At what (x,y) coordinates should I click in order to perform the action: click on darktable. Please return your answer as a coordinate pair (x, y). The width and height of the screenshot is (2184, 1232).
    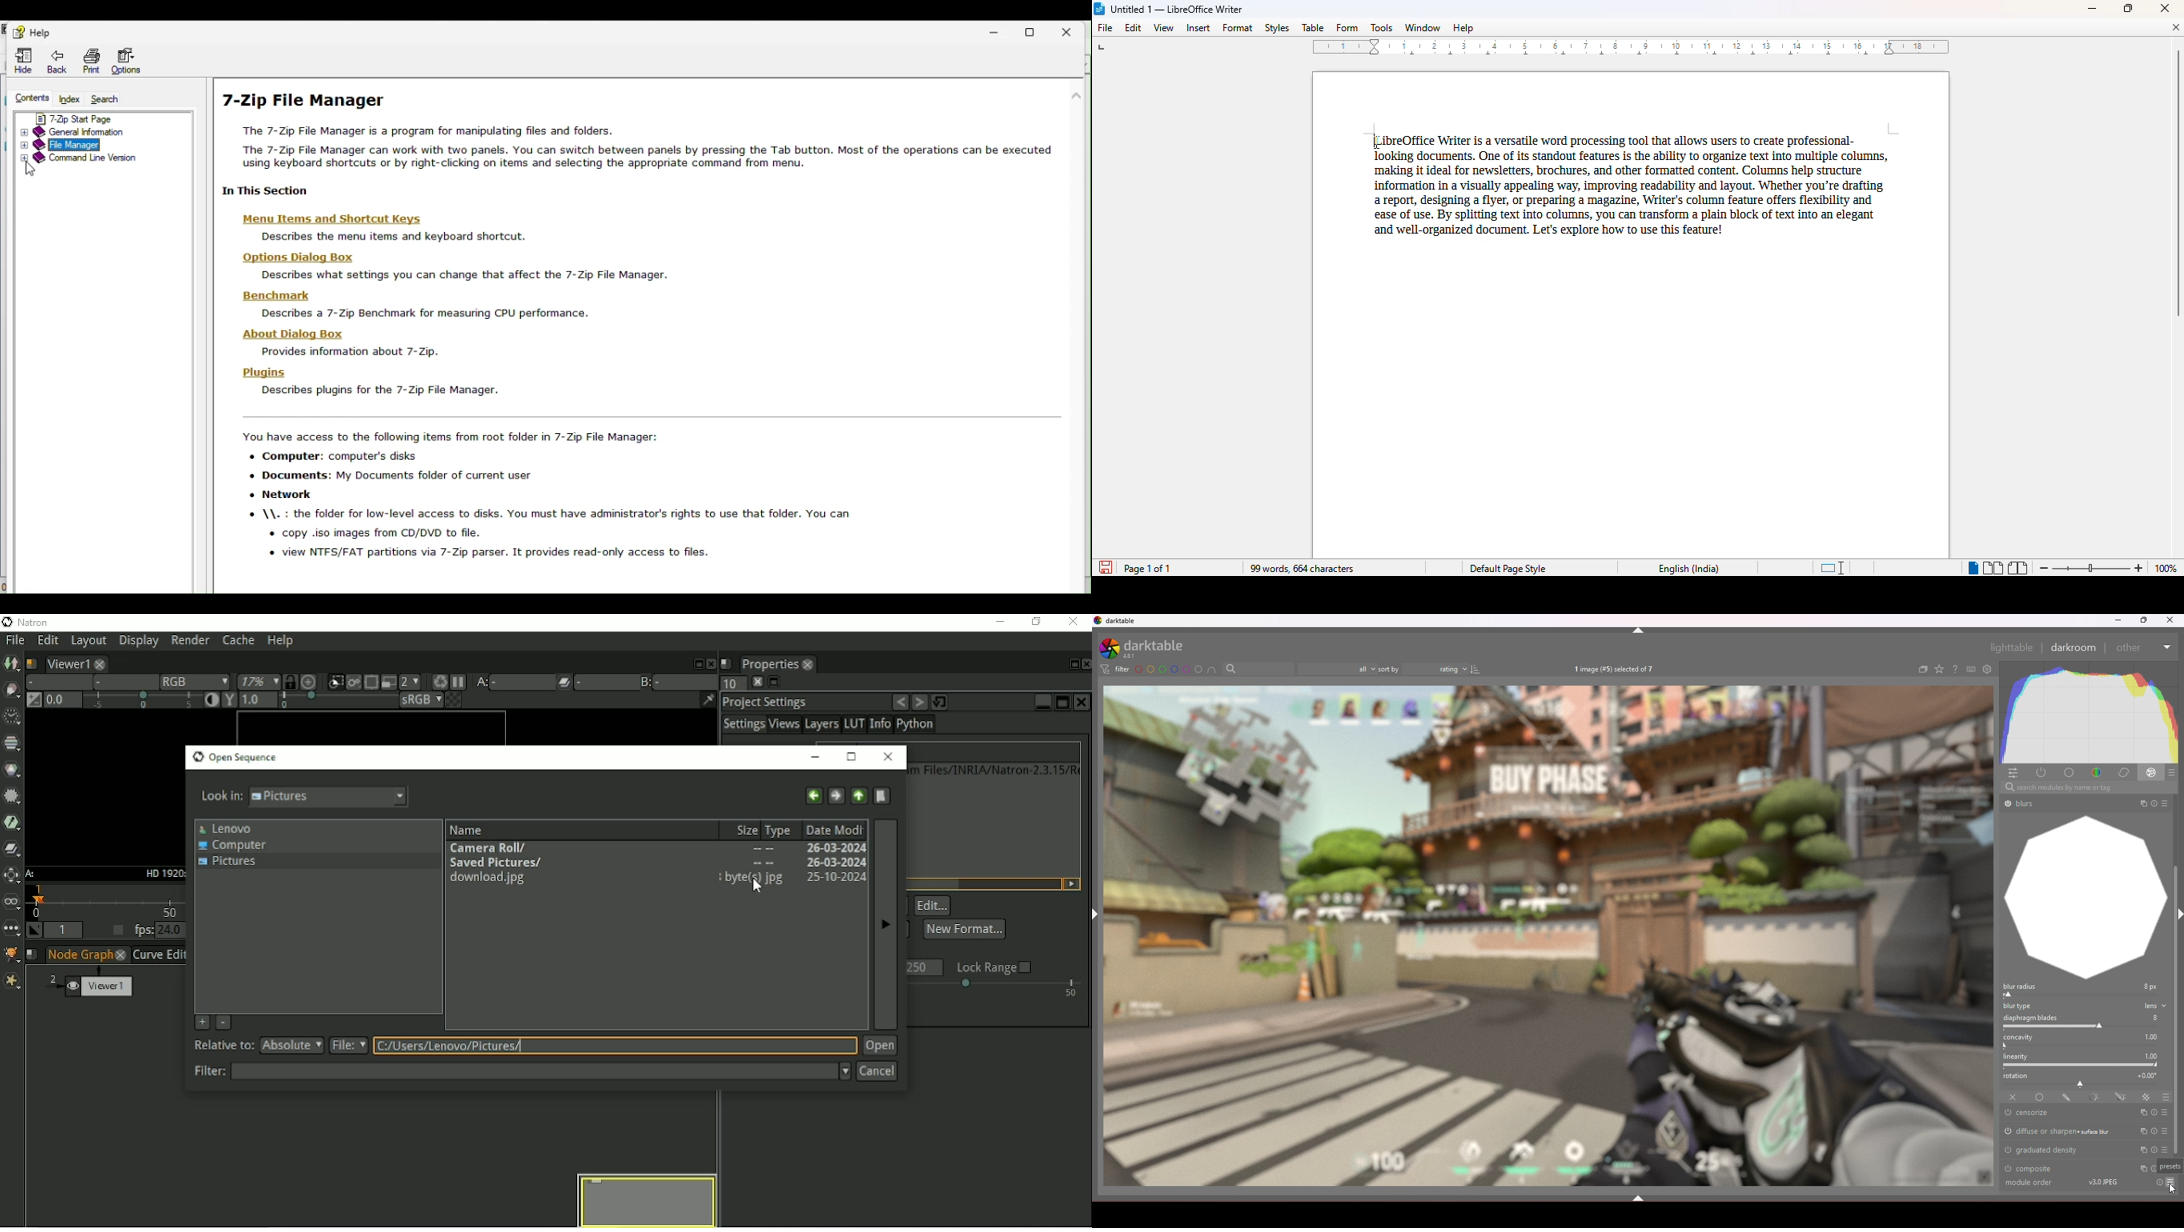
    Looking at the image, I should click on (1120, 620).